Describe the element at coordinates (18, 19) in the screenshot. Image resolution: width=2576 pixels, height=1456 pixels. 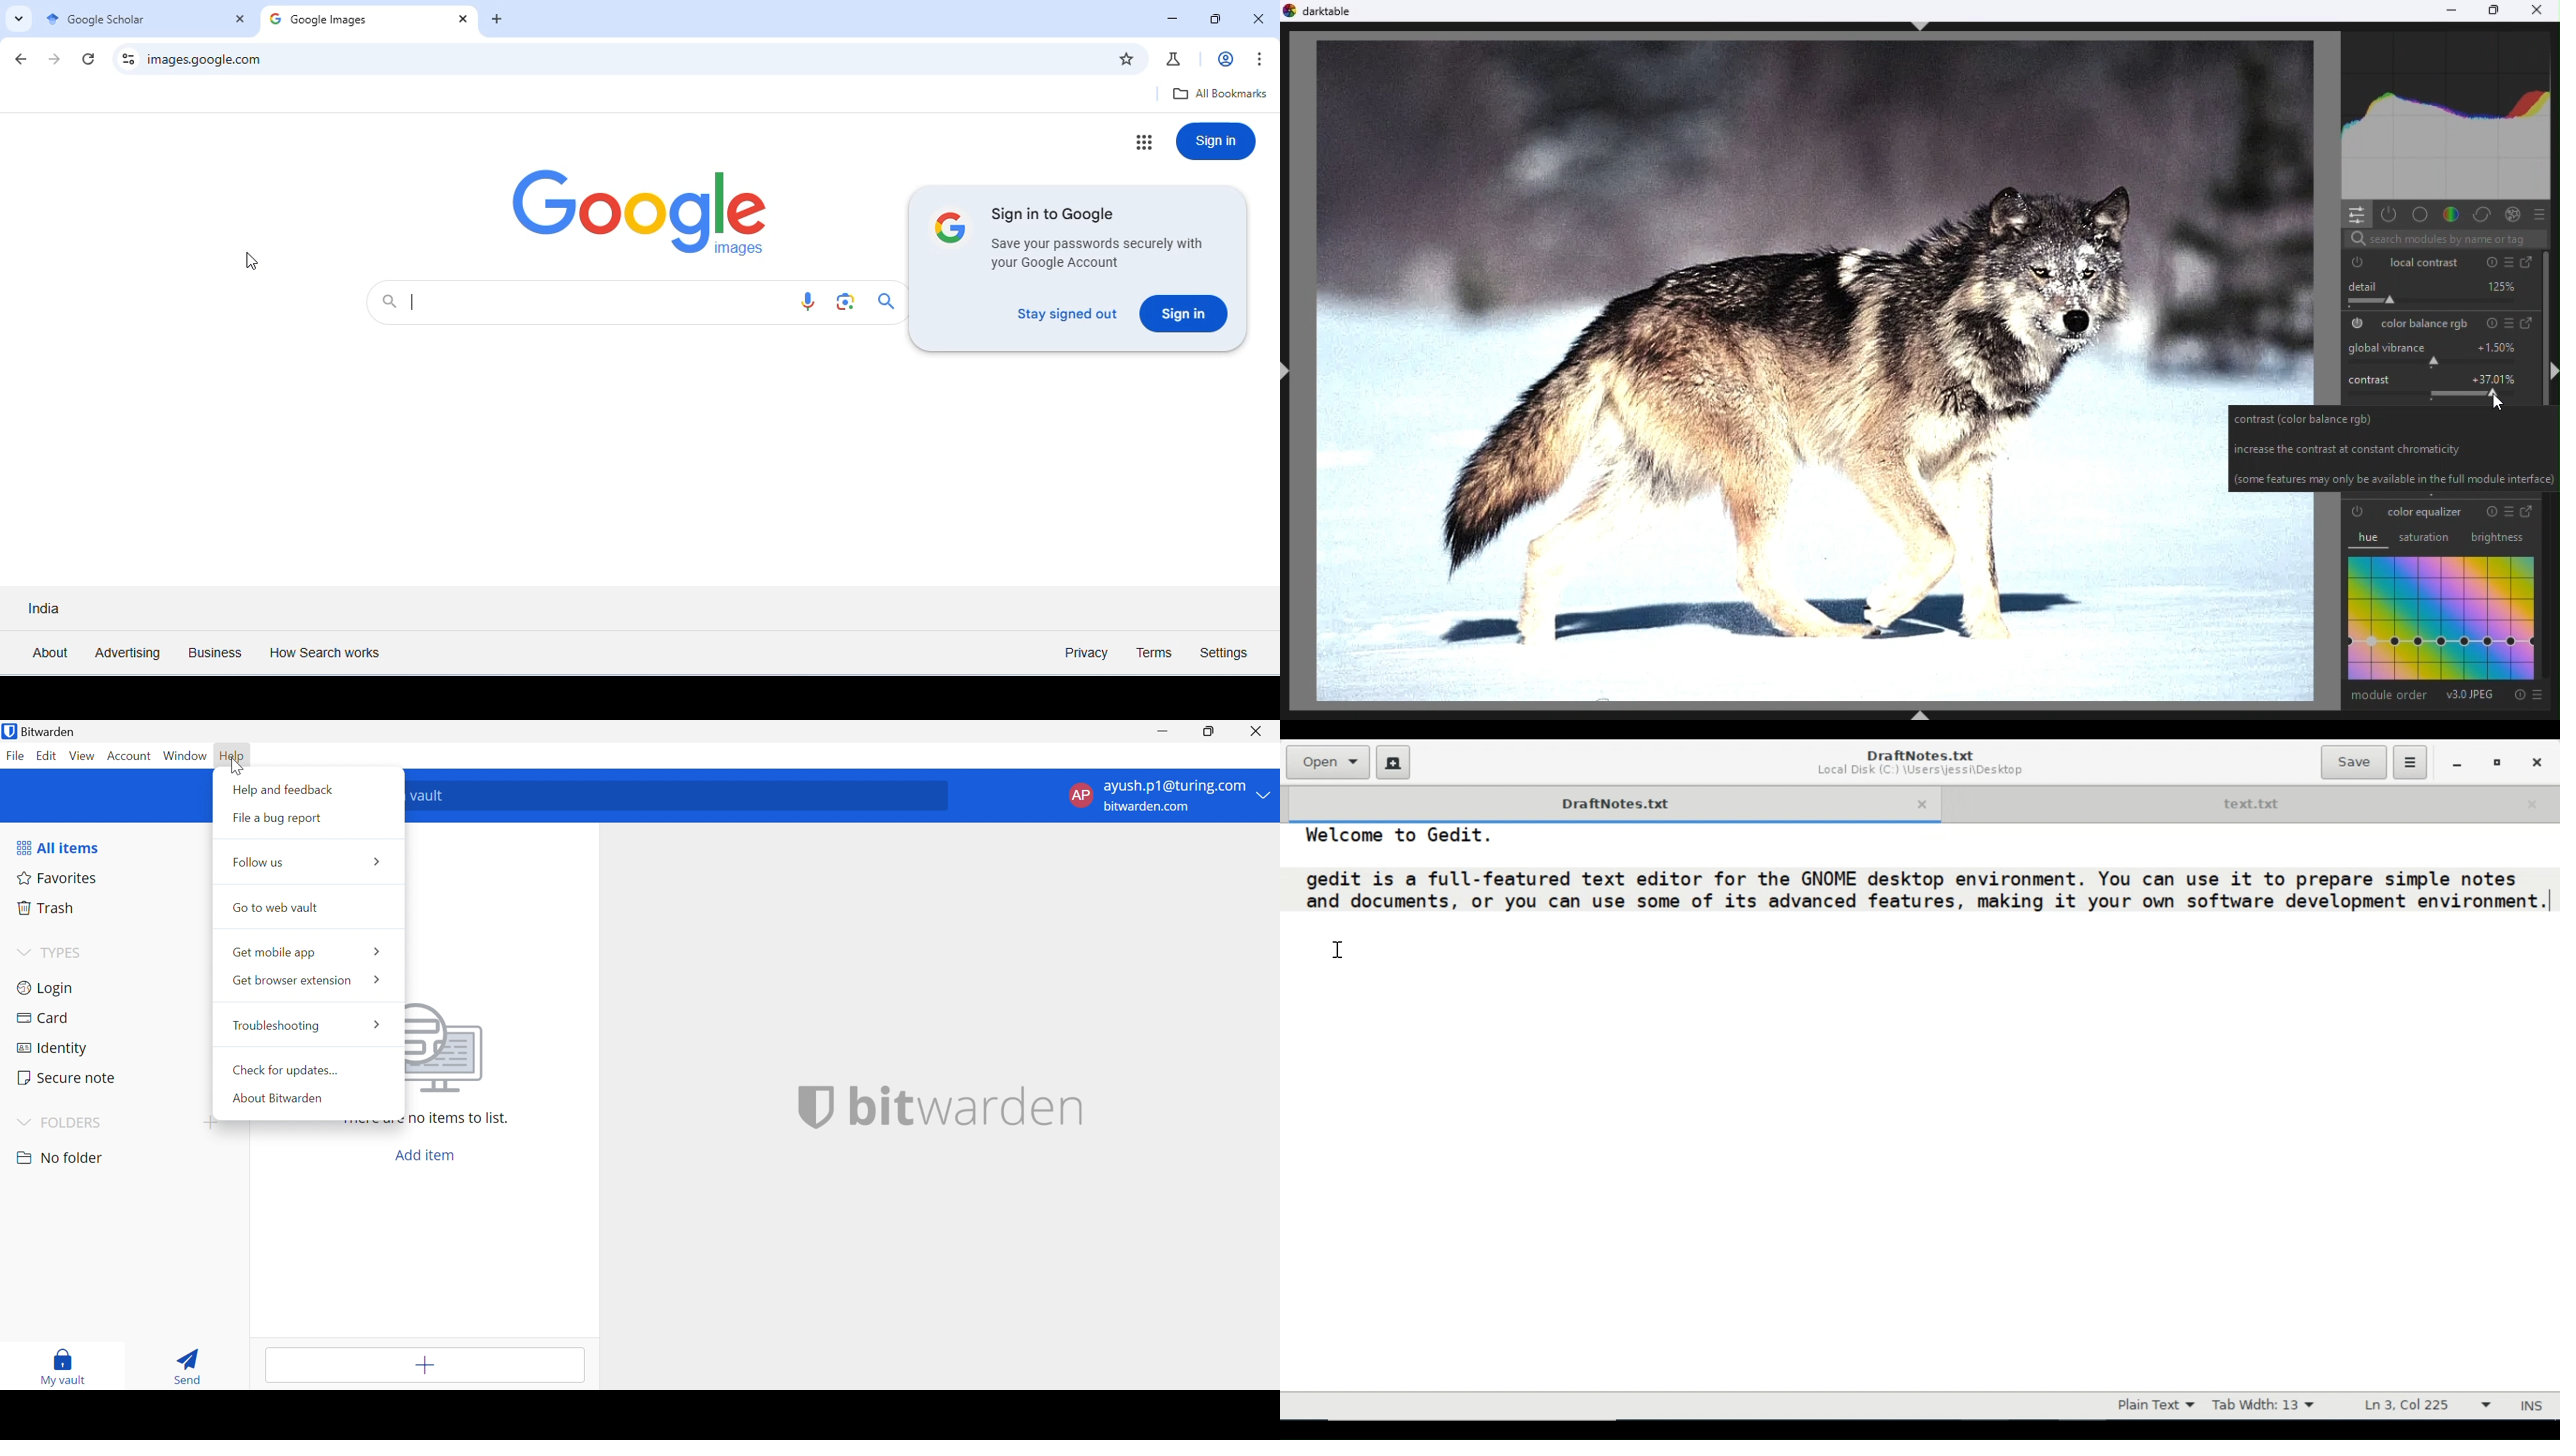
I see `search tabs` at that location.